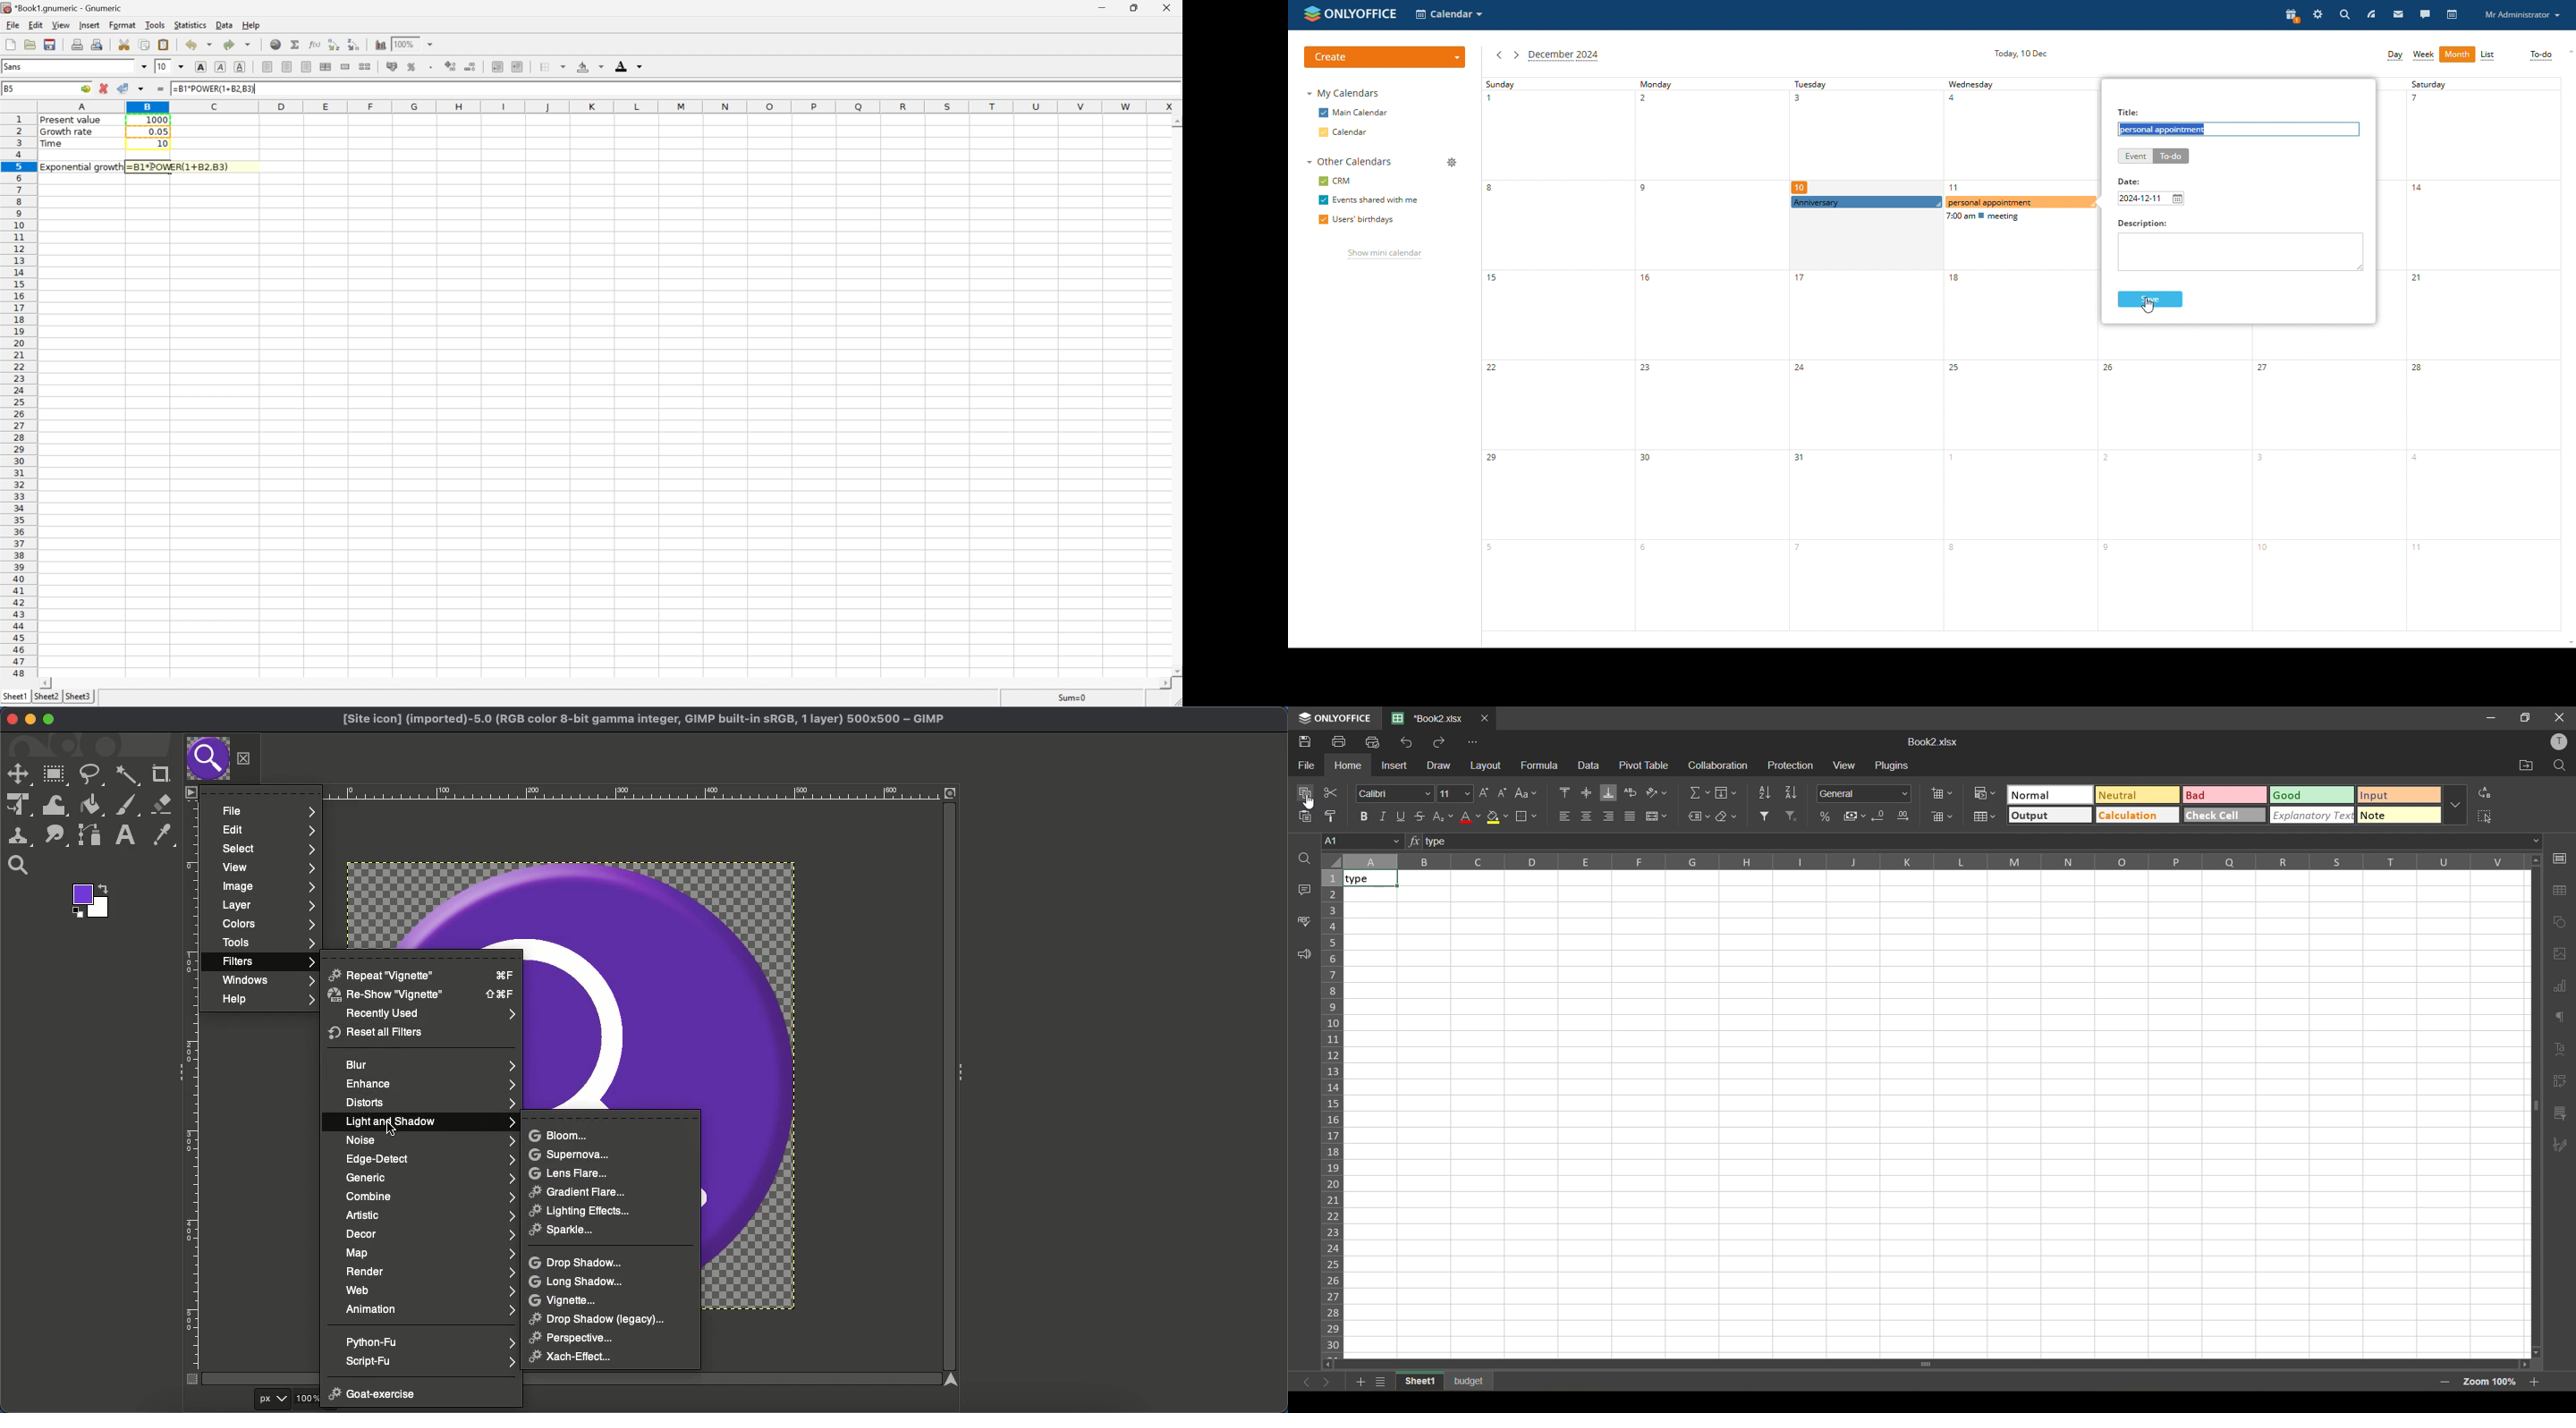 This screenshot has width=2576, height=1428. What do you see at coordinates (162, 805) in the screenshot?
I see `Eraser` at bounding box center [162, 805].